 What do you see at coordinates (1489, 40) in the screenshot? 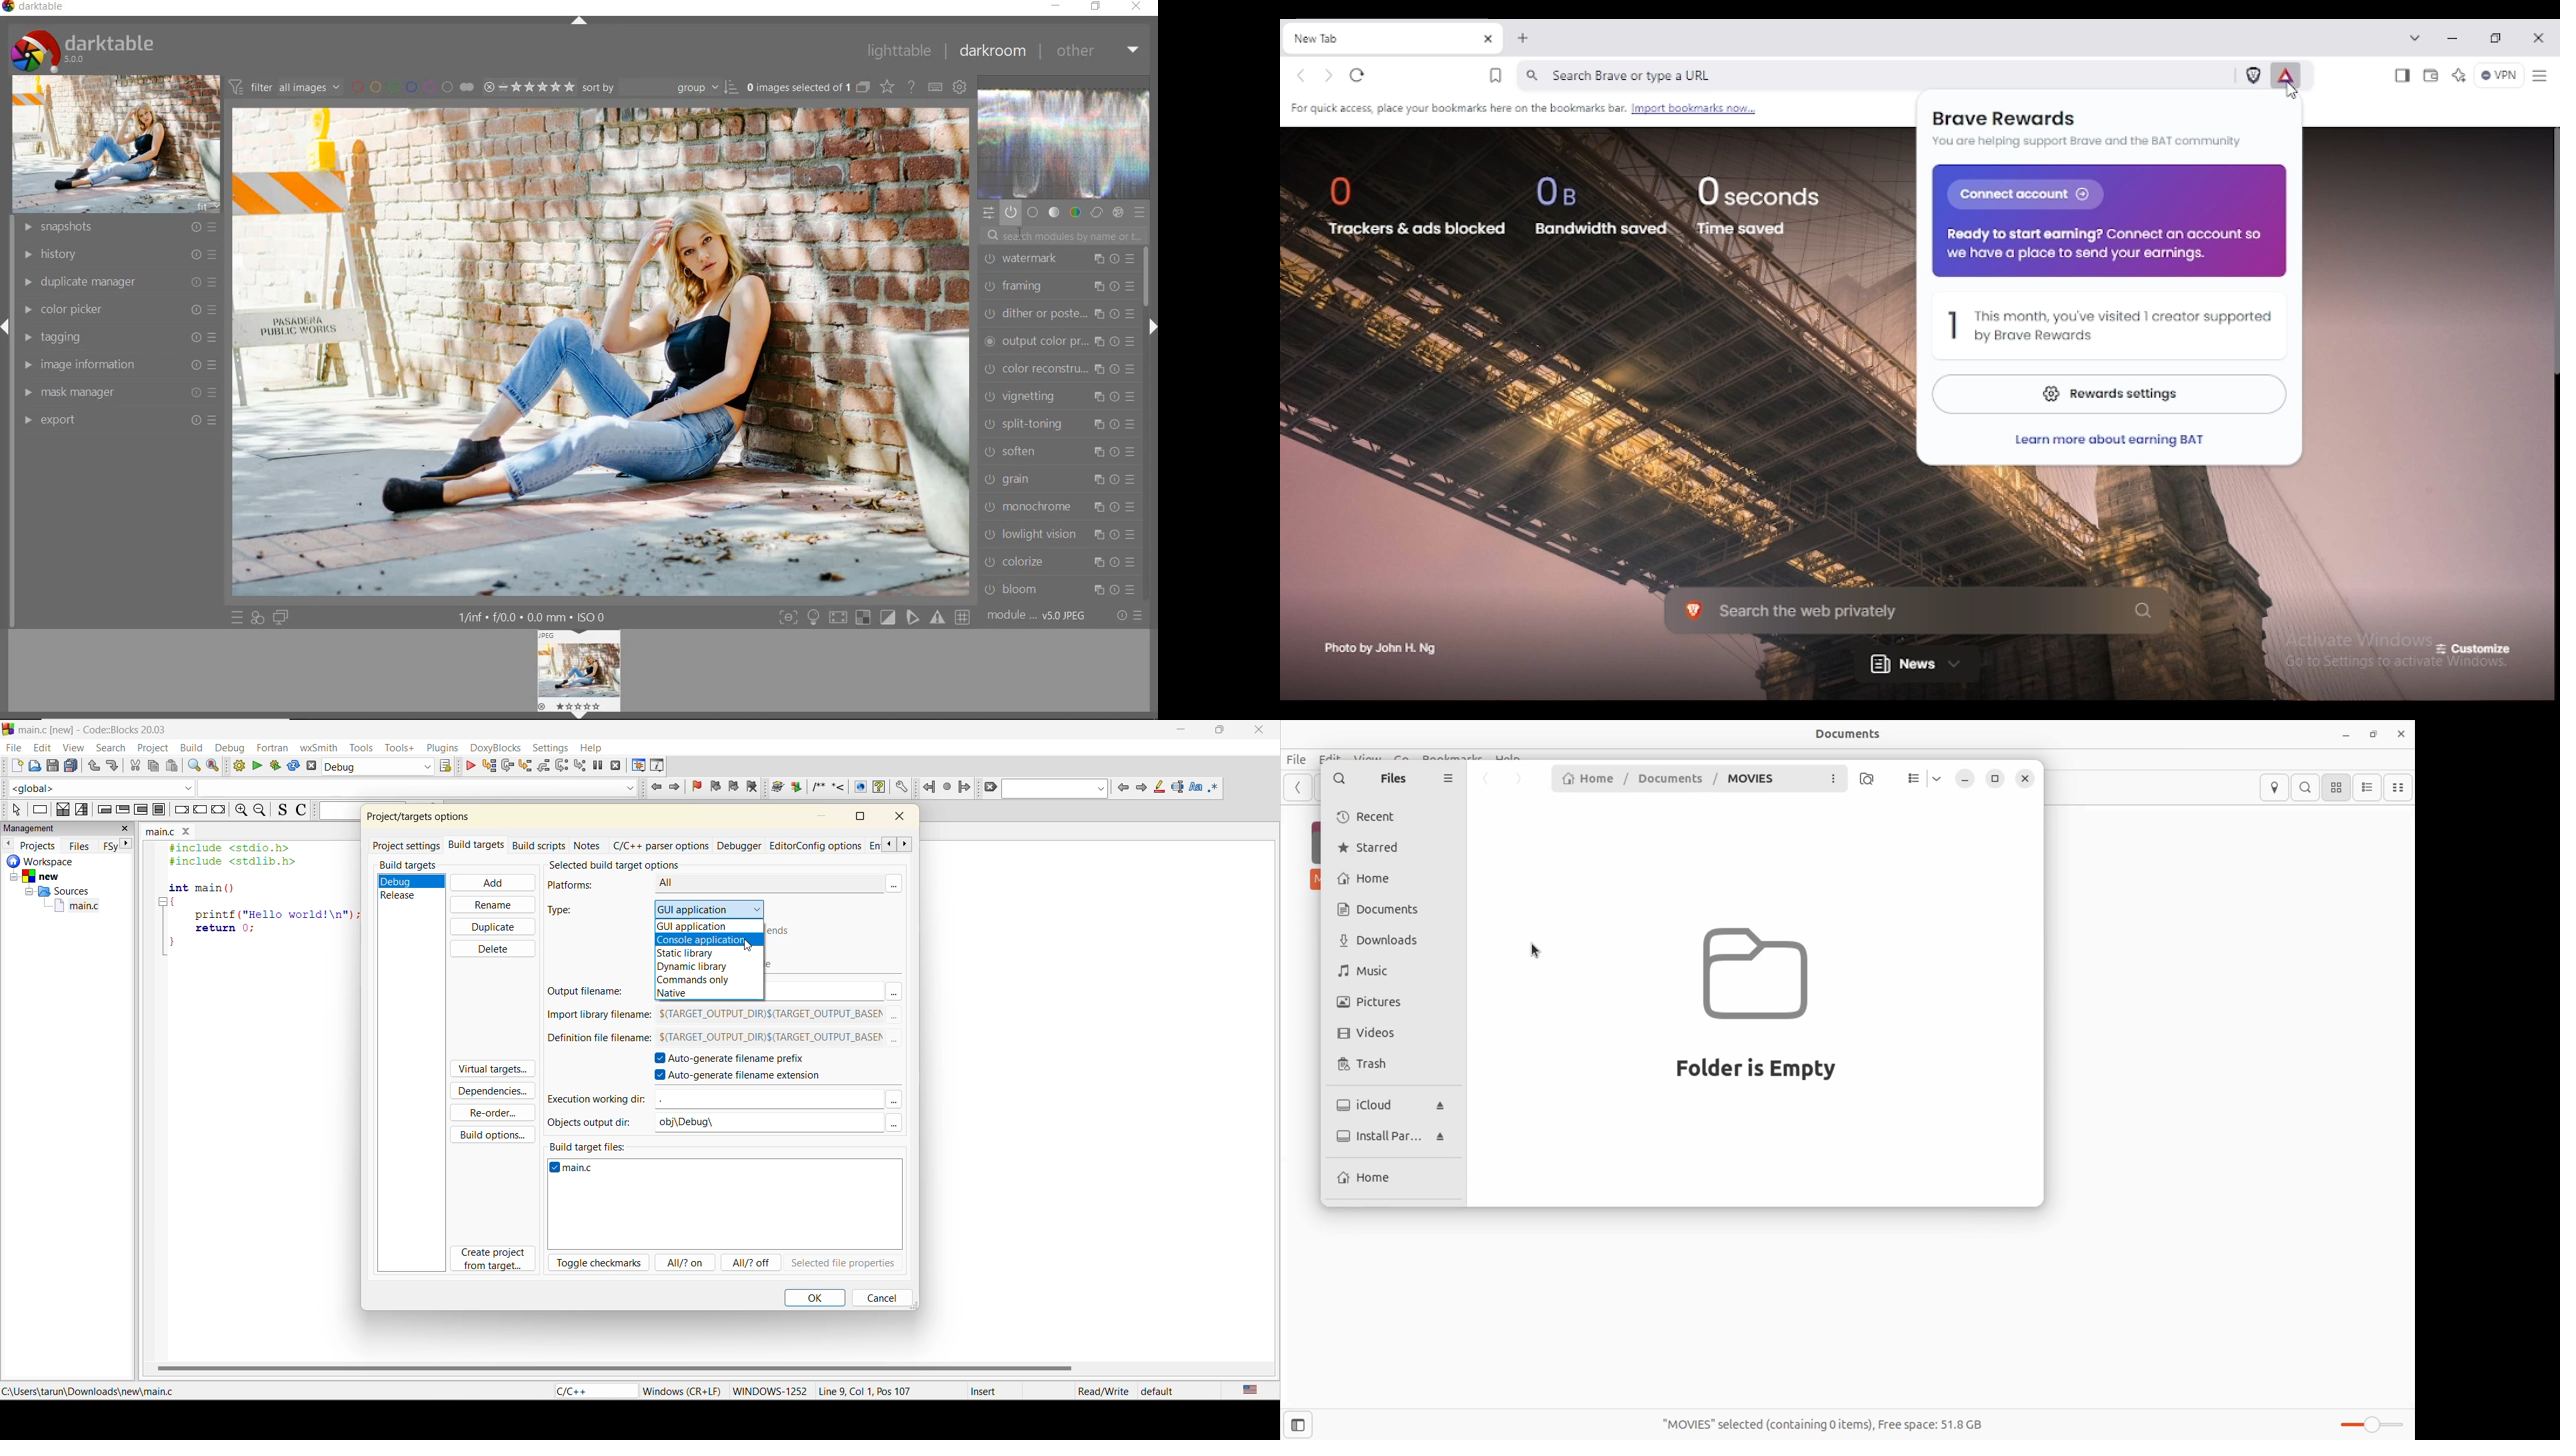
I see `close tab` at bounding box center [1489, 40].